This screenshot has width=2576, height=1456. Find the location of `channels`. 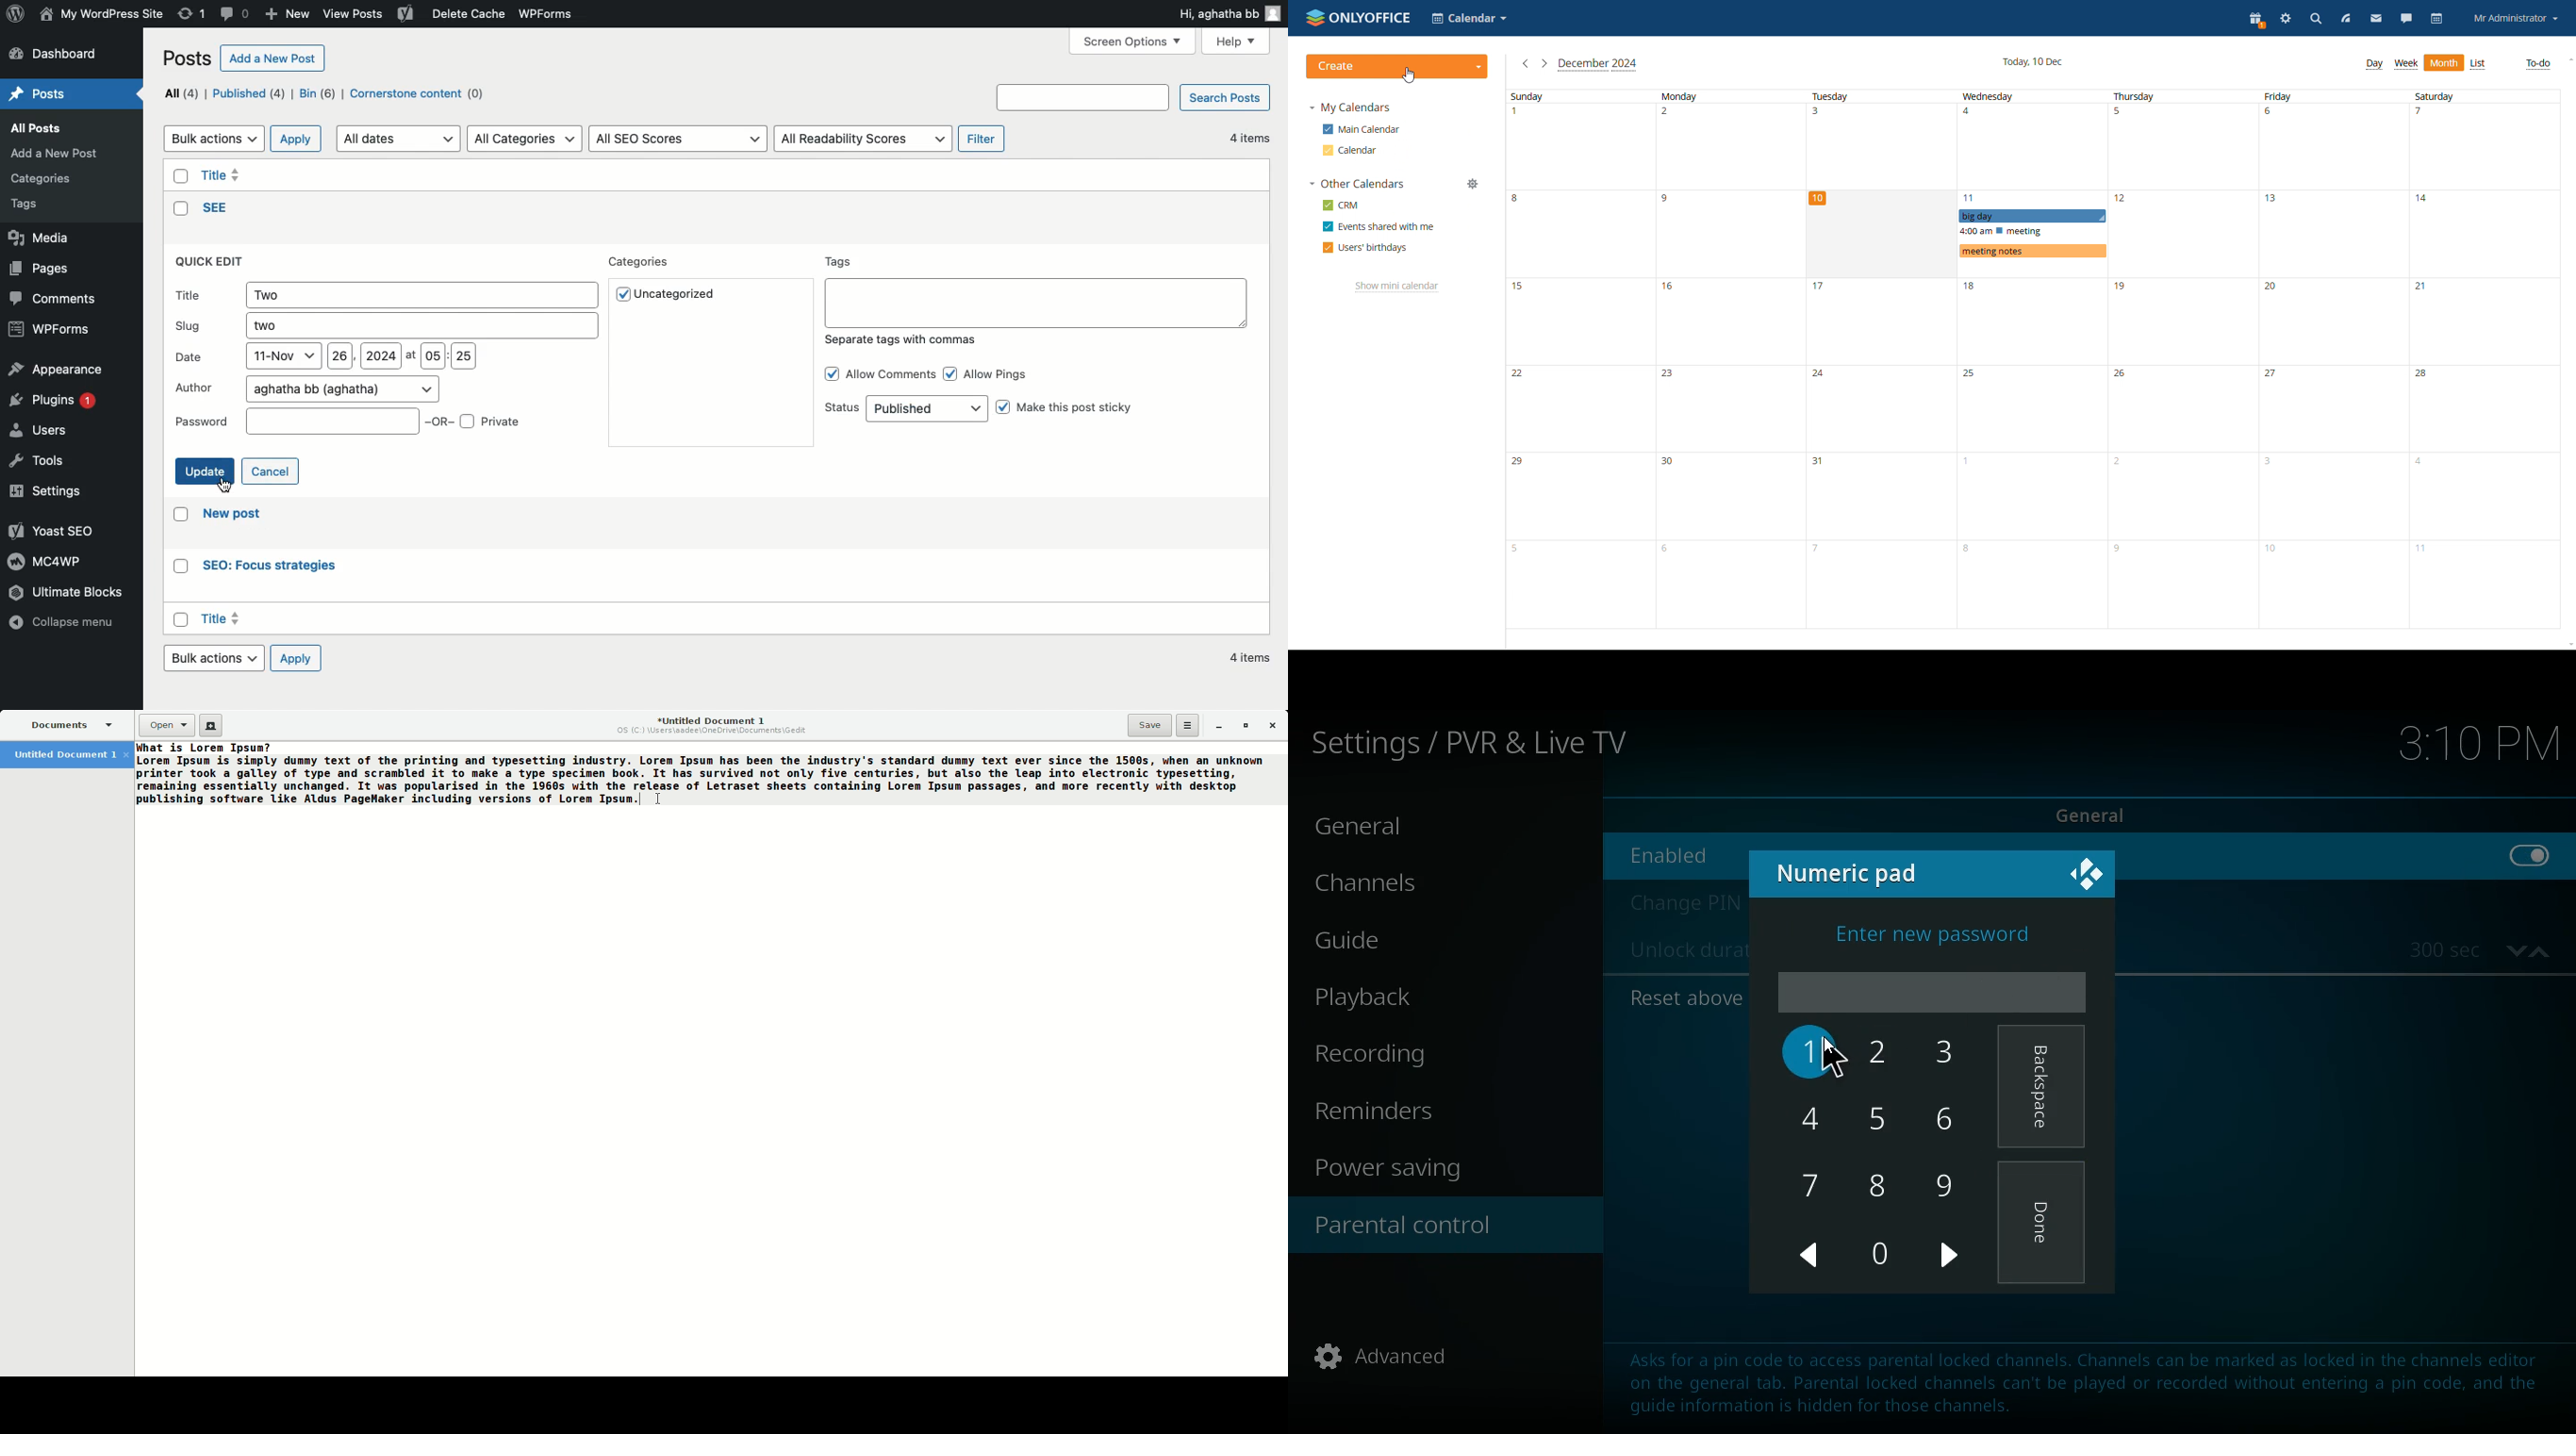

channels is located at coordinates (1383, 887).